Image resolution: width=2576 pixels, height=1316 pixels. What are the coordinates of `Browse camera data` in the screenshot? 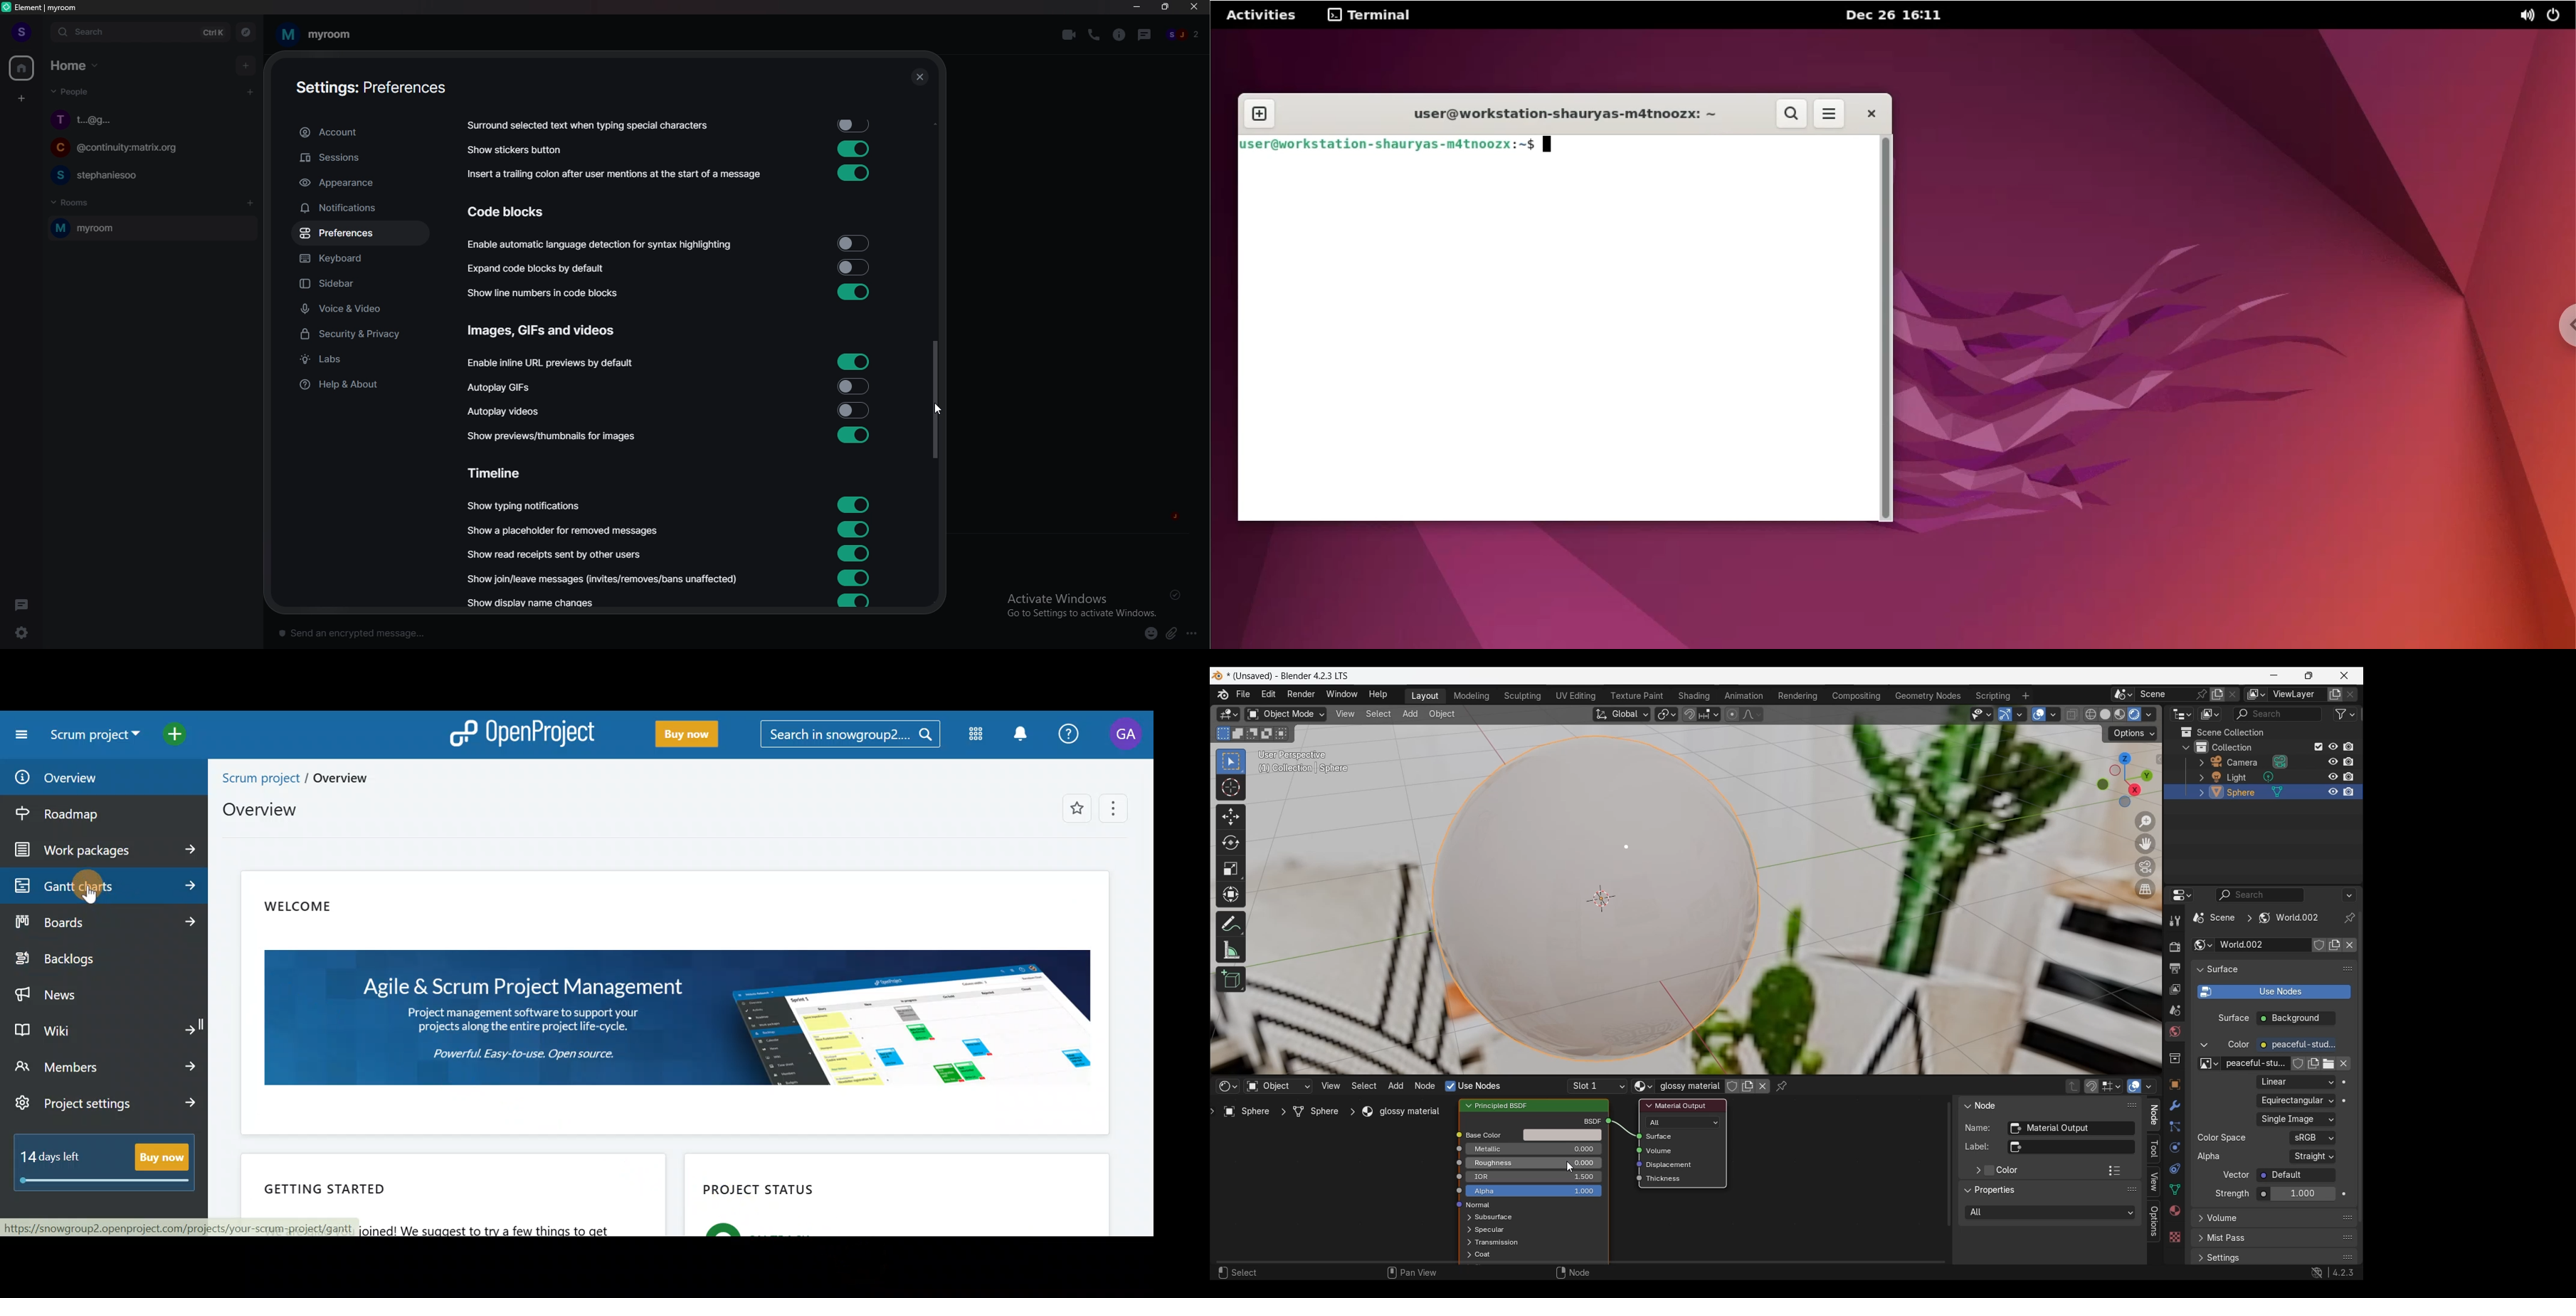 It's located at (2280, 761).